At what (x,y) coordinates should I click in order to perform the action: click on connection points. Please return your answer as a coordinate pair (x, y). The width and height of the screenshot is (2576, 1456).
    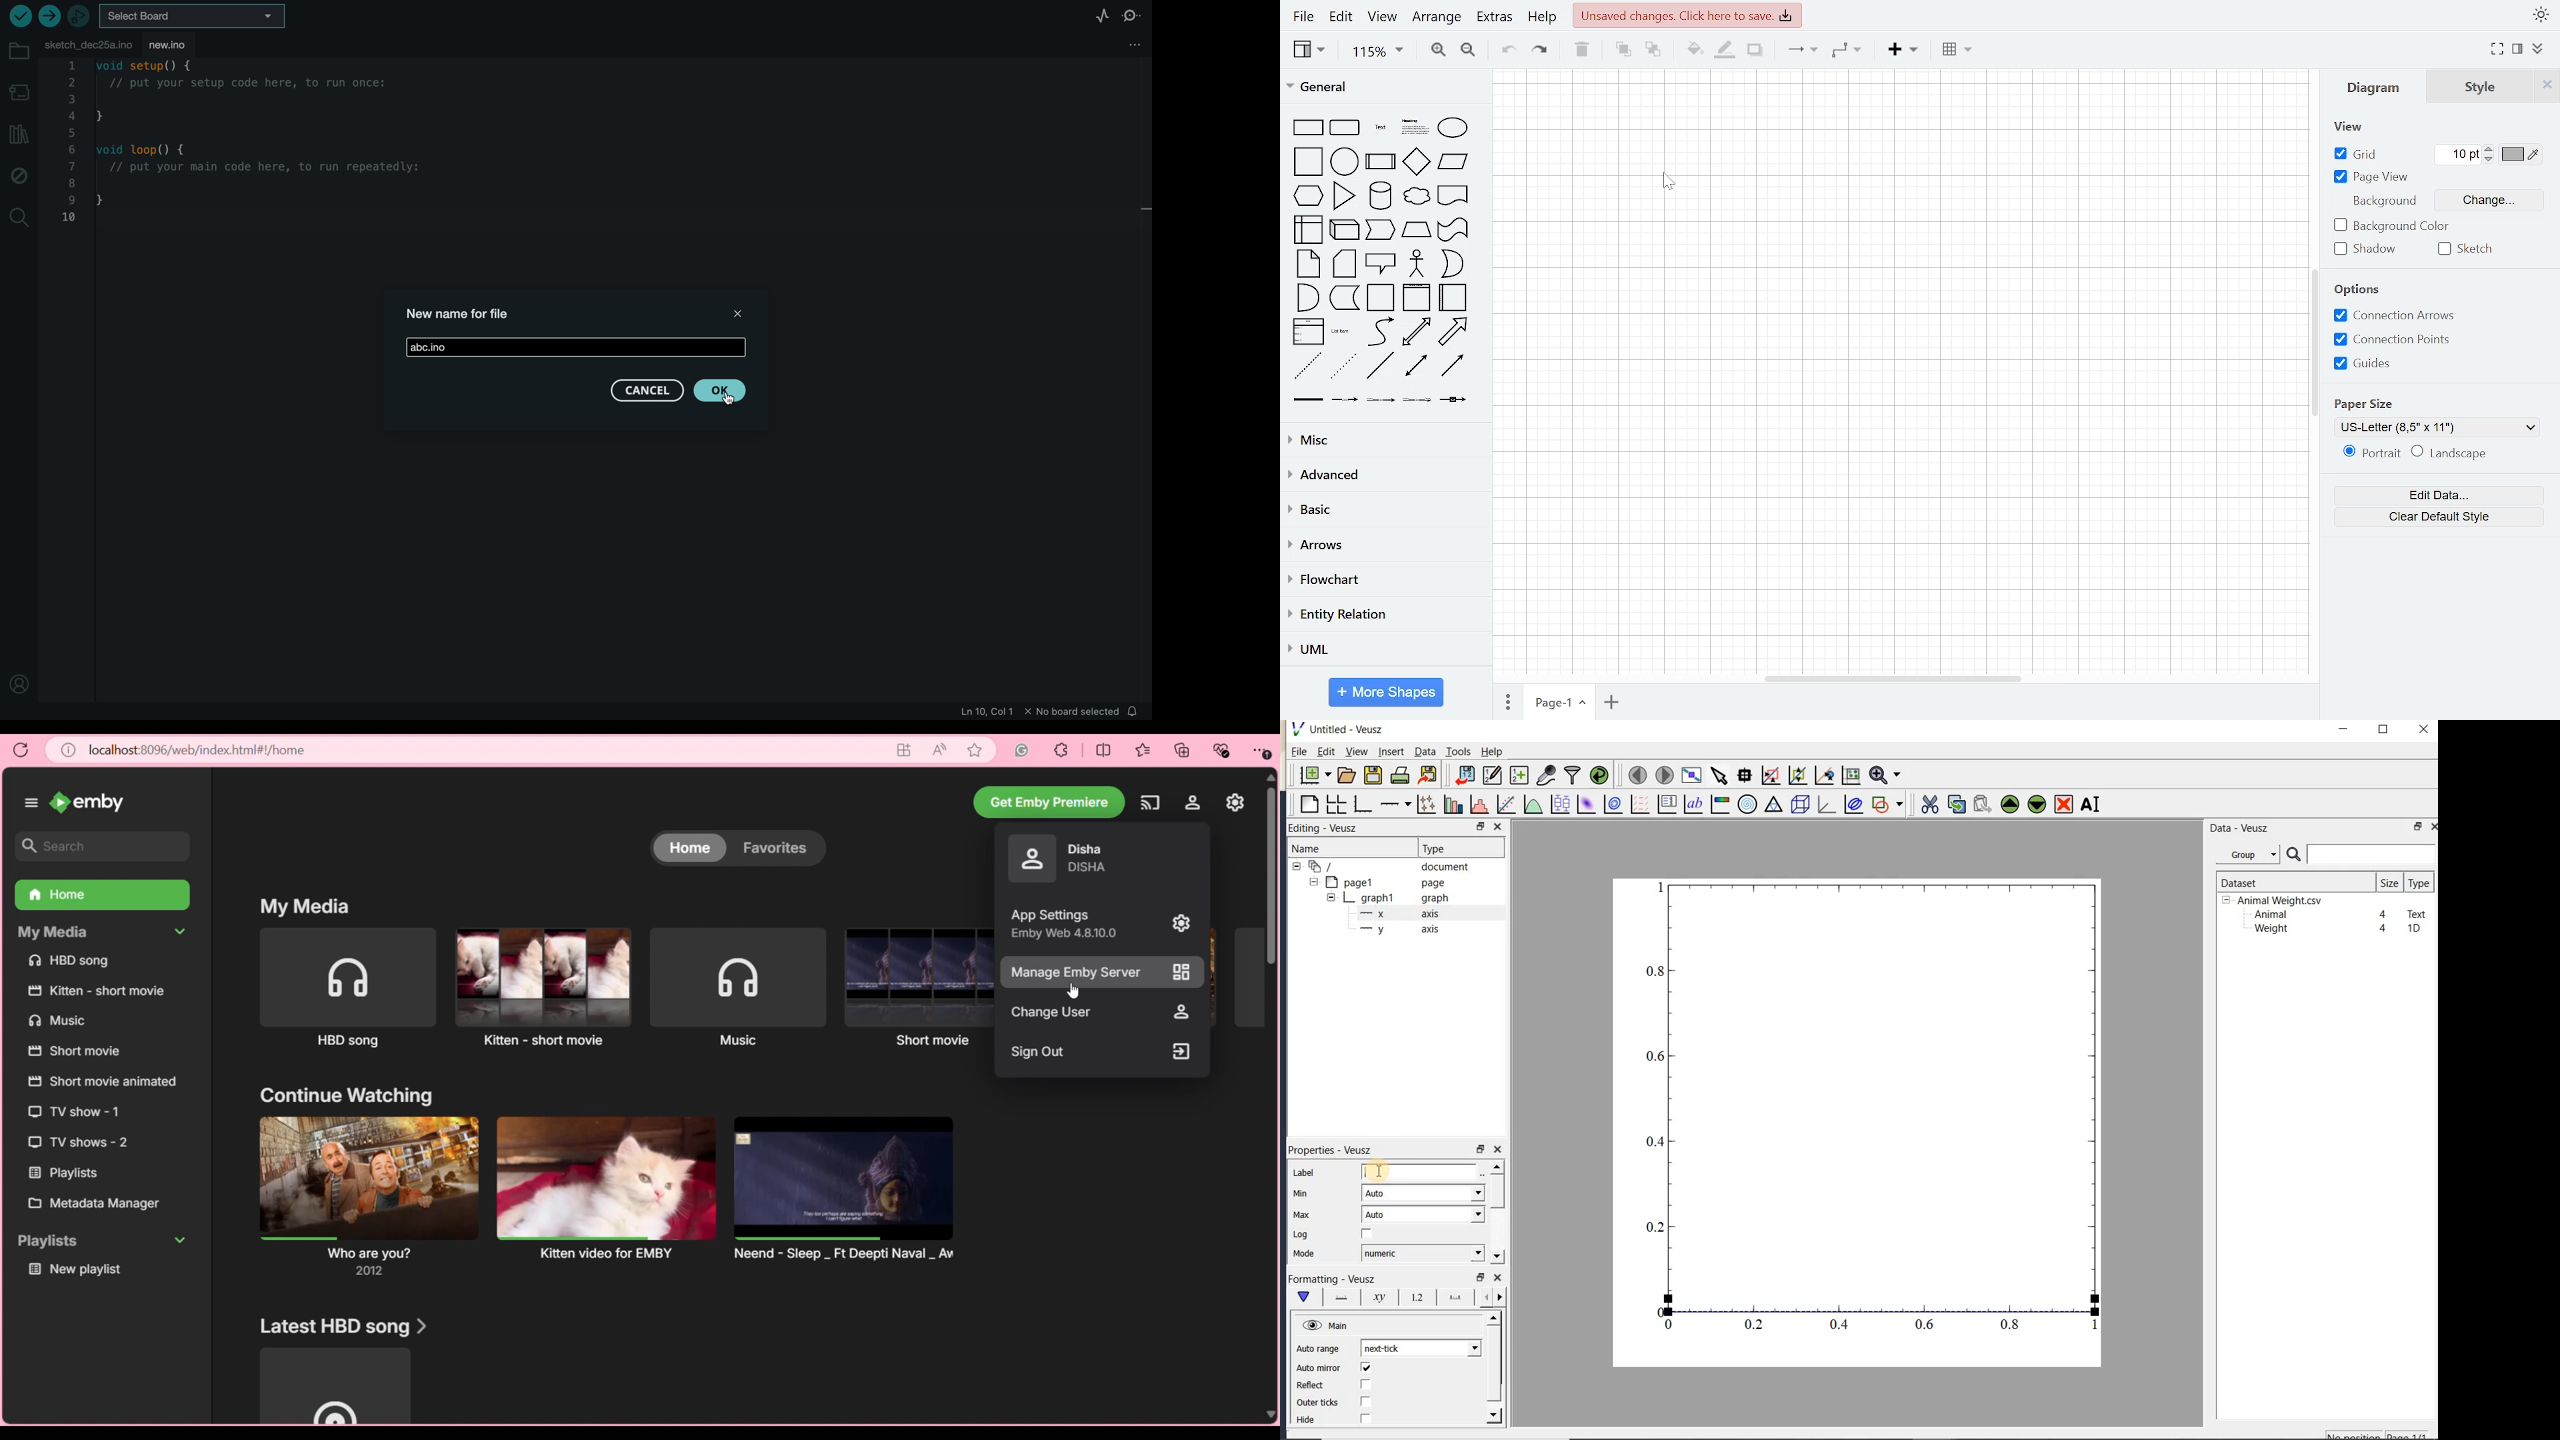
    Looking at the image, I should click on (2393, 338).